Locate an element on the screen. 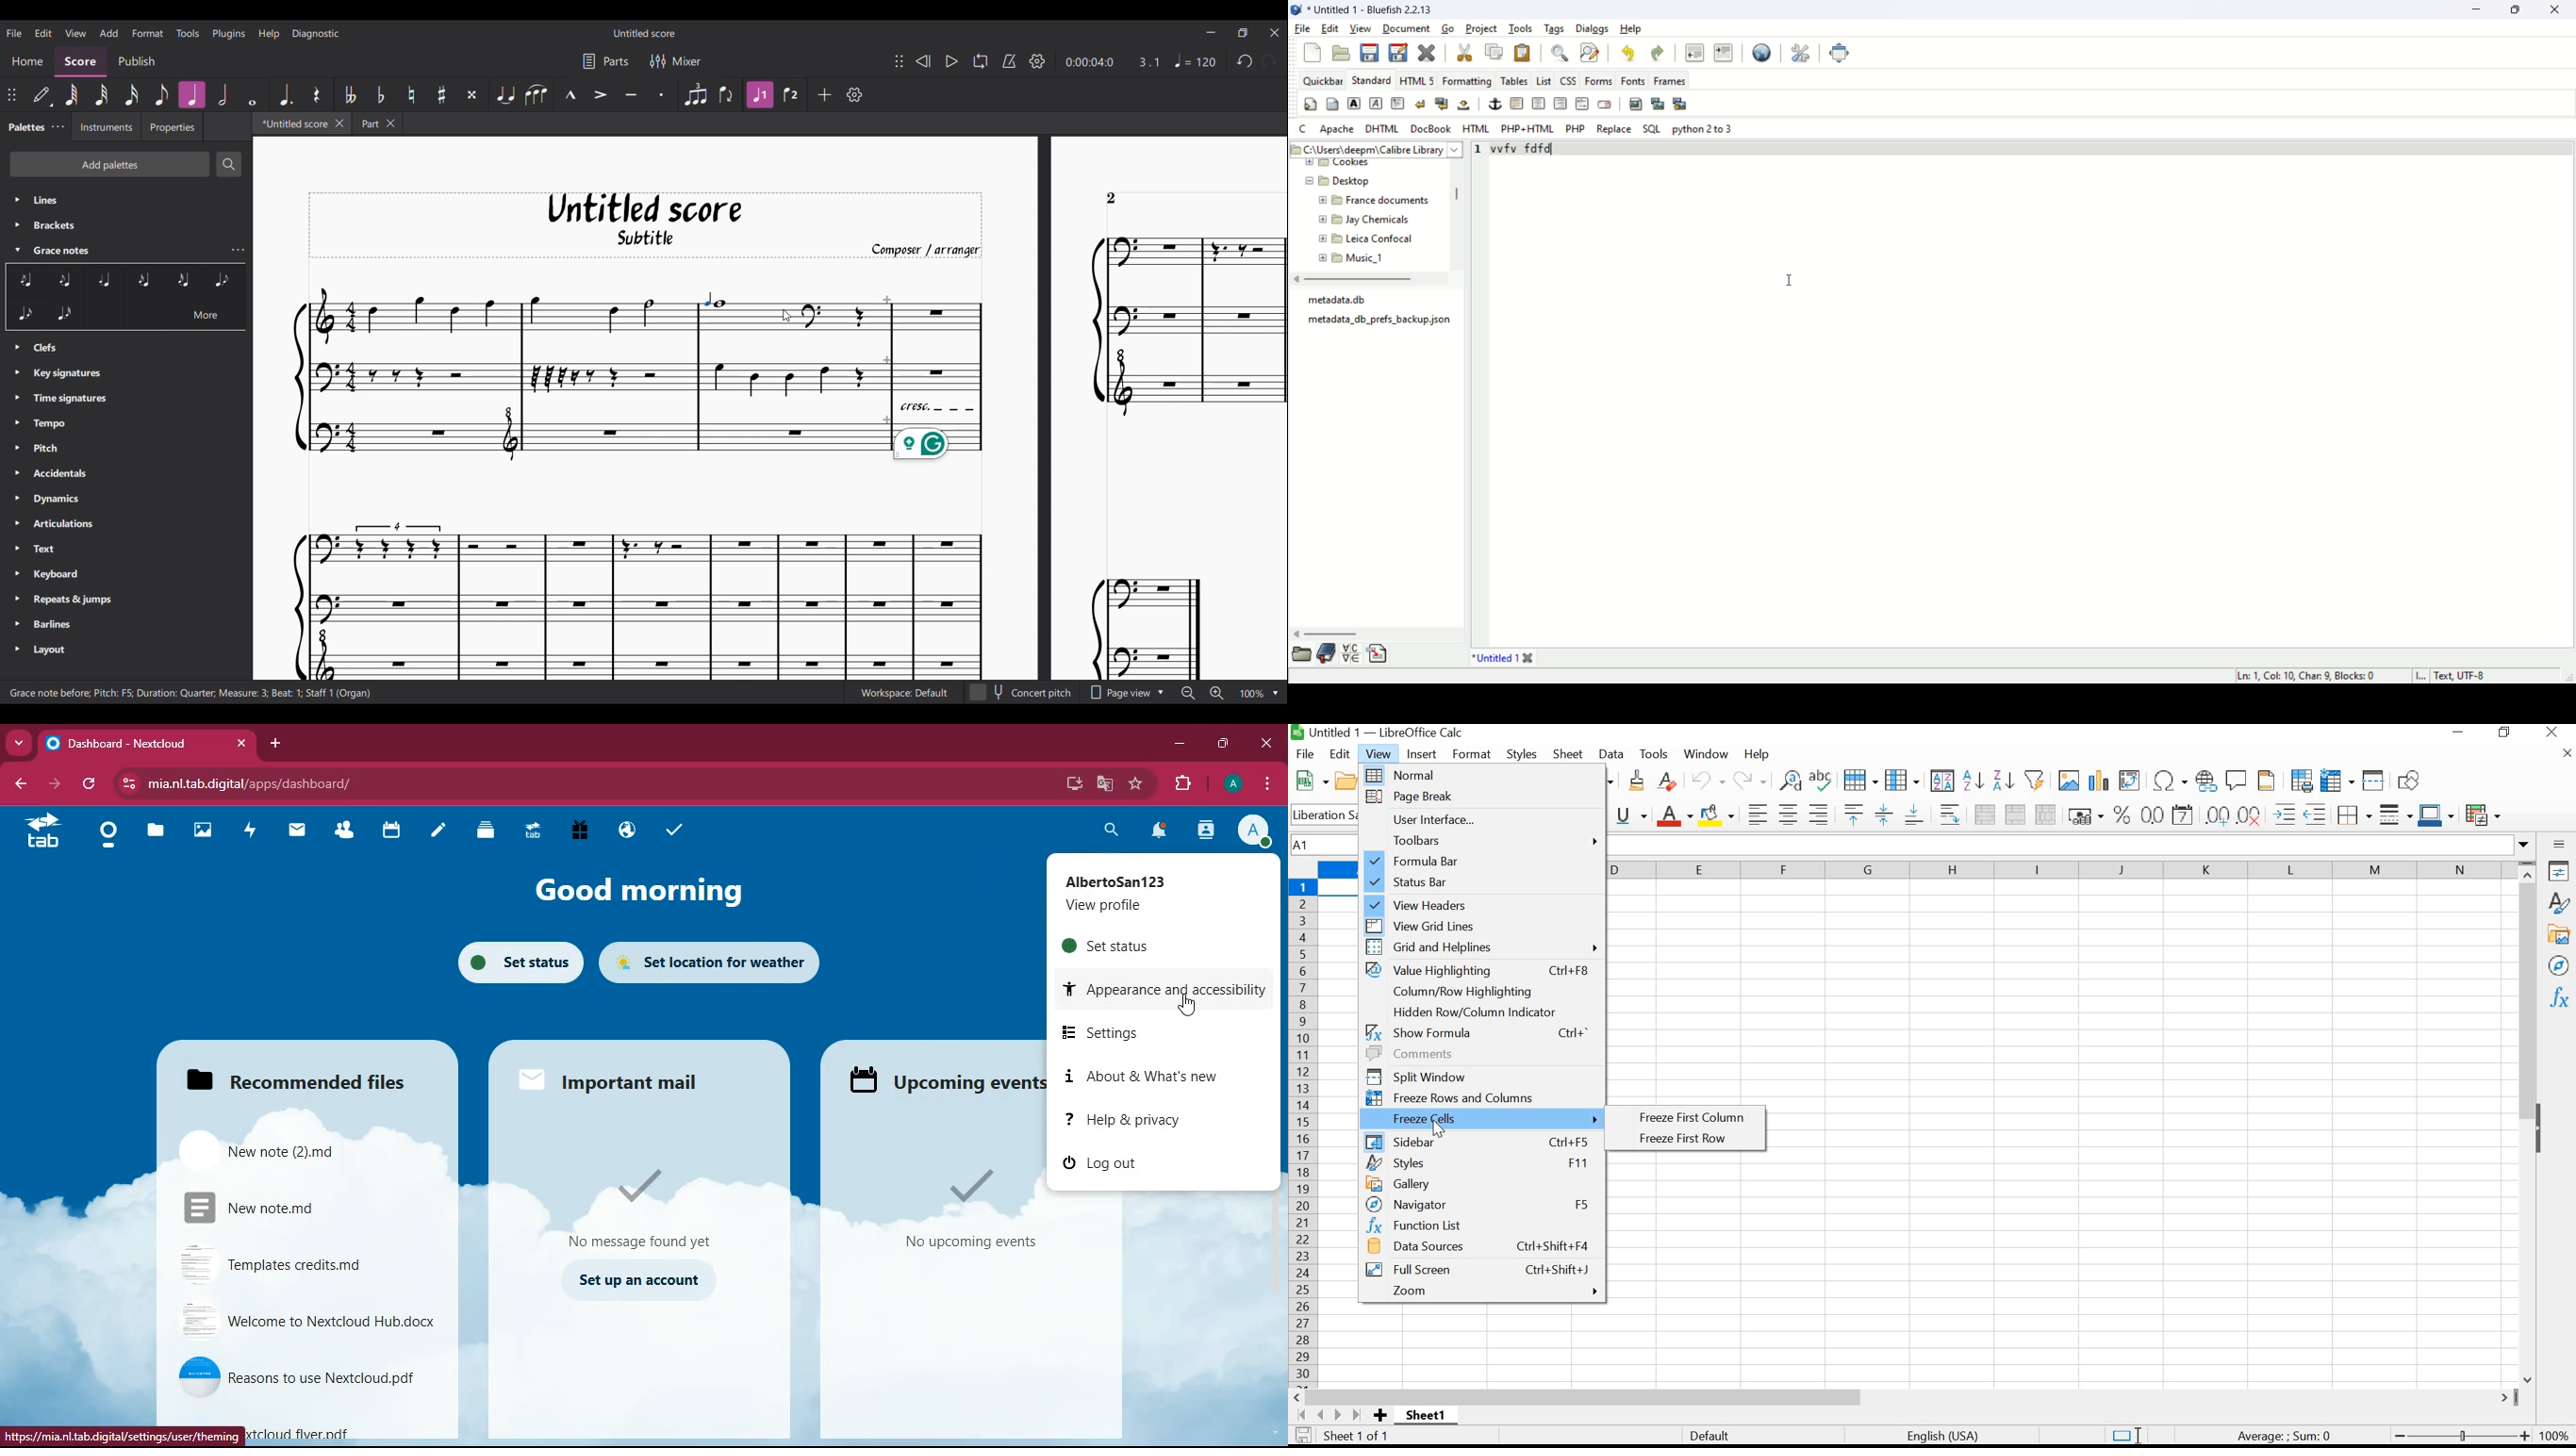 The image size is (2576, 1456). Tenuto is located at coordinates (631, 94).